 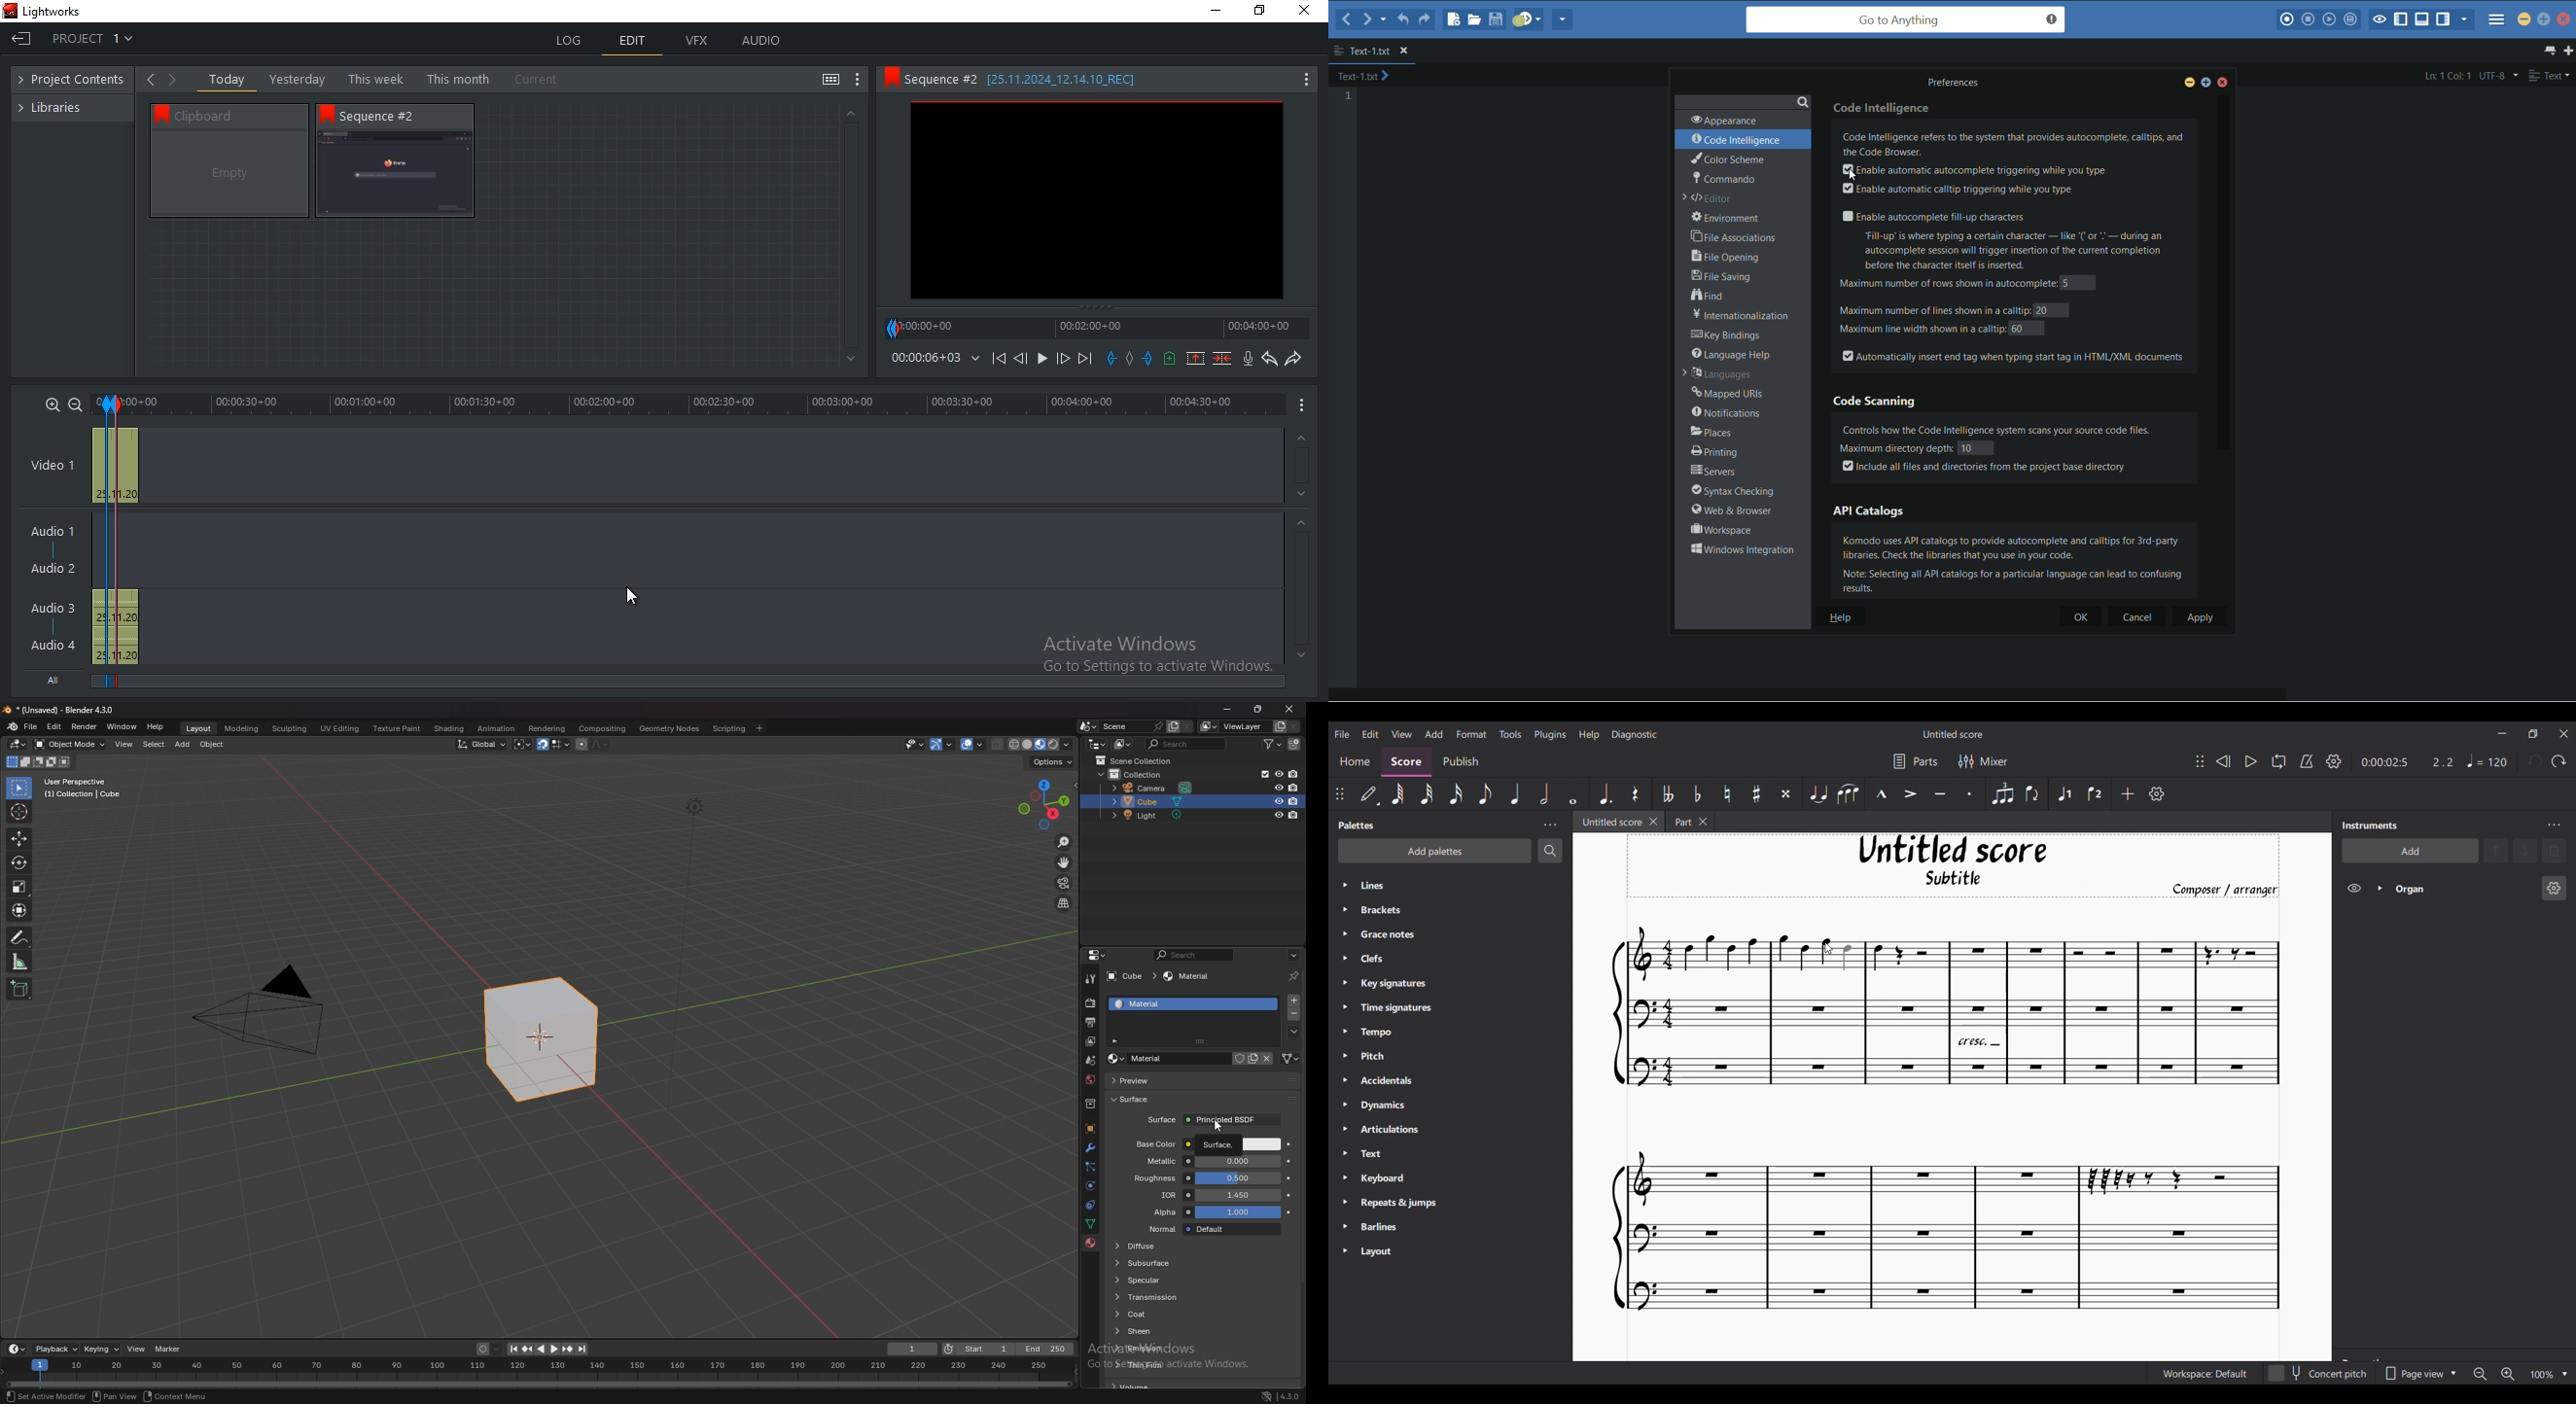 What do you see at coordinates (73, 1395) in the screenshot?
I see `rotate view` at bounding box center [73, 1395].